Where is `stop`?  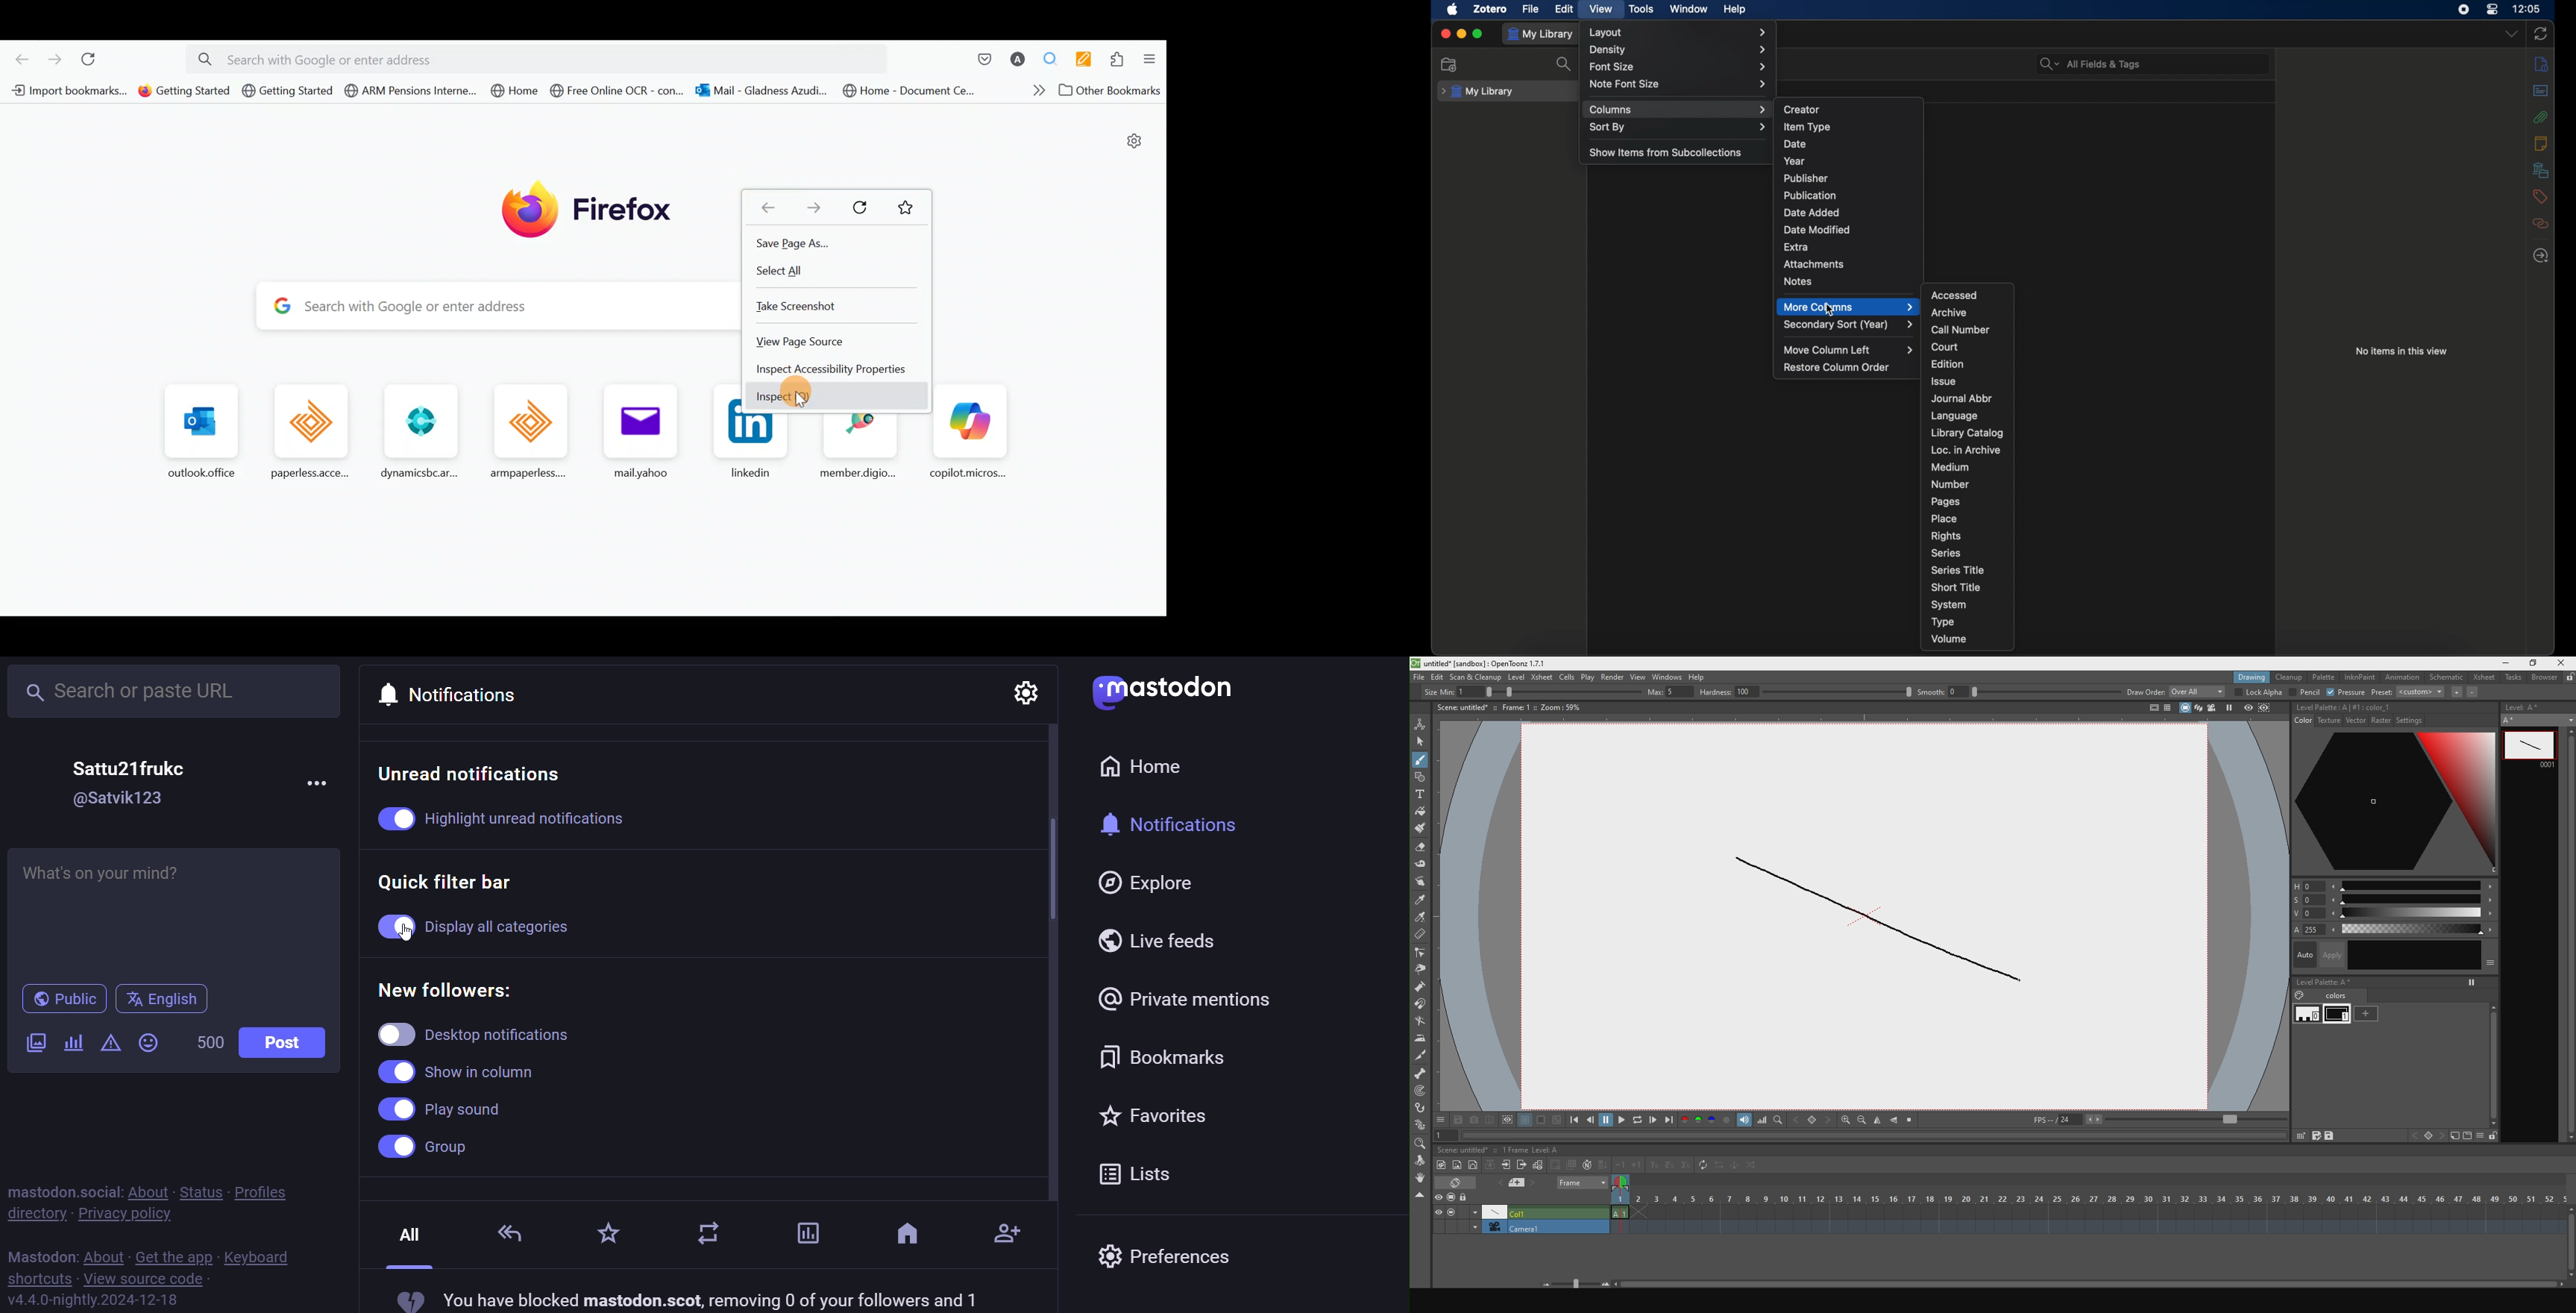 stop is located at coordinates (1913, 1121).